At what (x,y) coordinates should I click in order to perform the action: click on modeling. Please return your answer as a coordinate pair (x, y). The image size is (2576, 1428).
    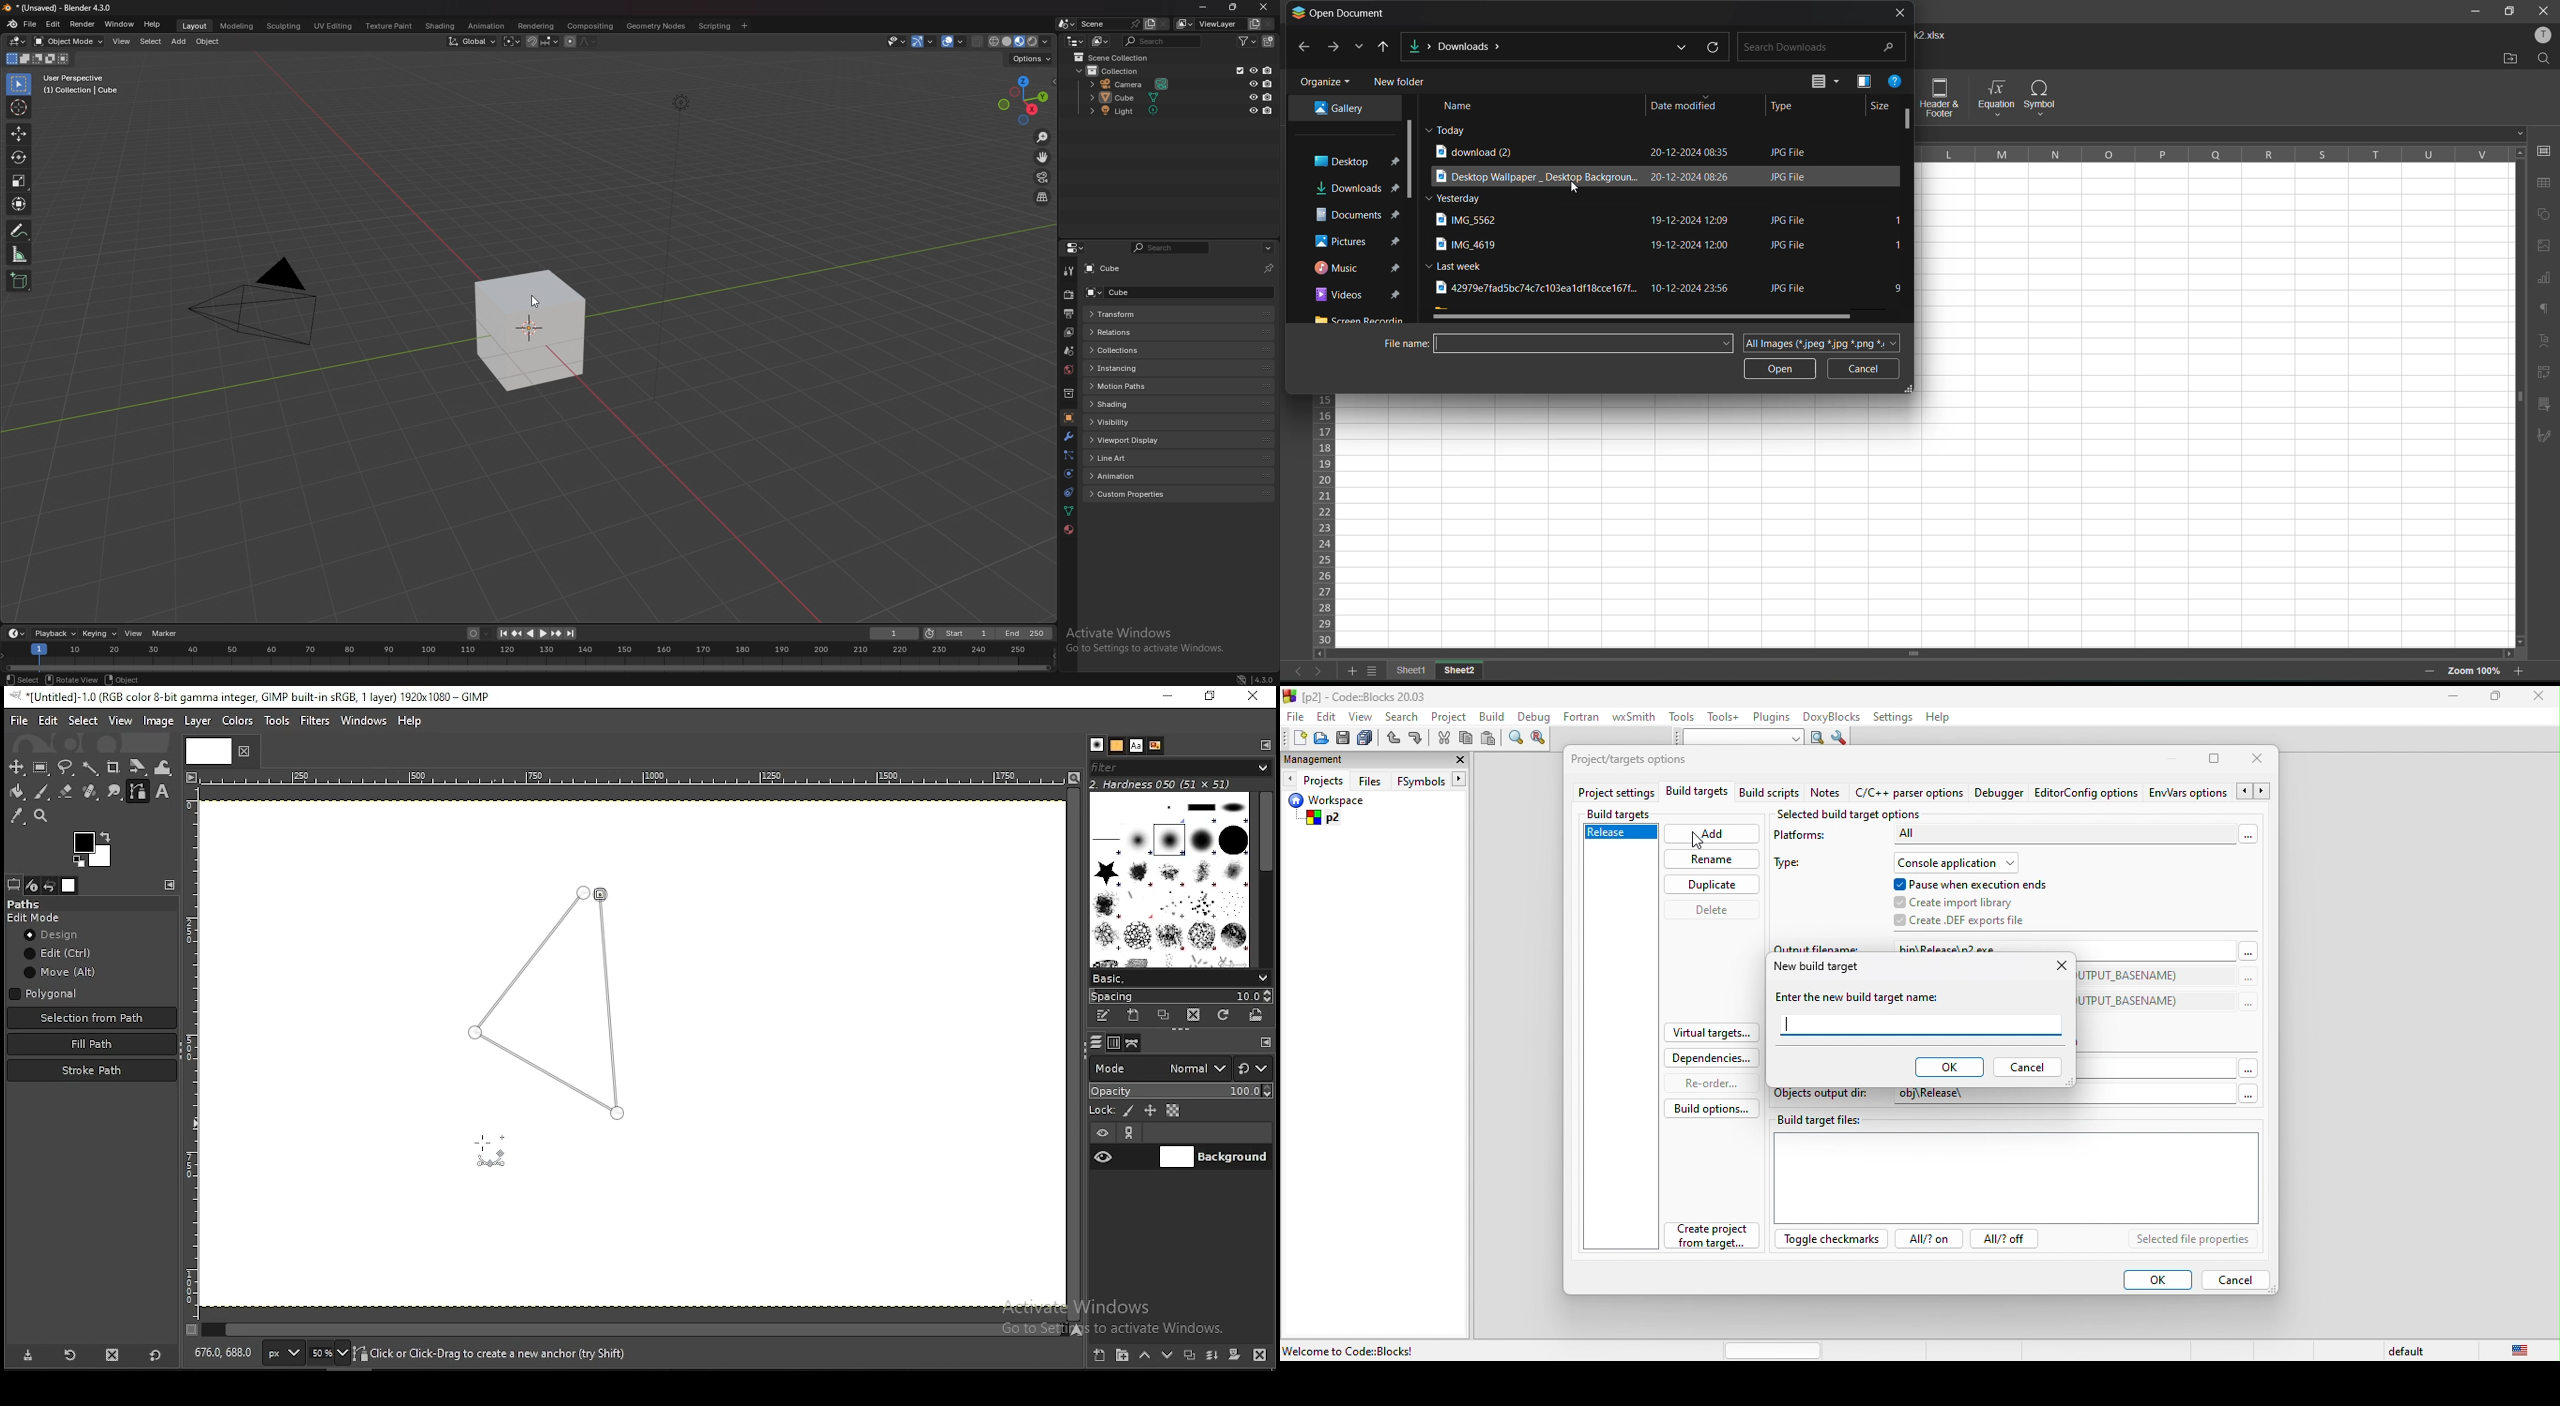
    Looking at the image, I should click on (237, 25).